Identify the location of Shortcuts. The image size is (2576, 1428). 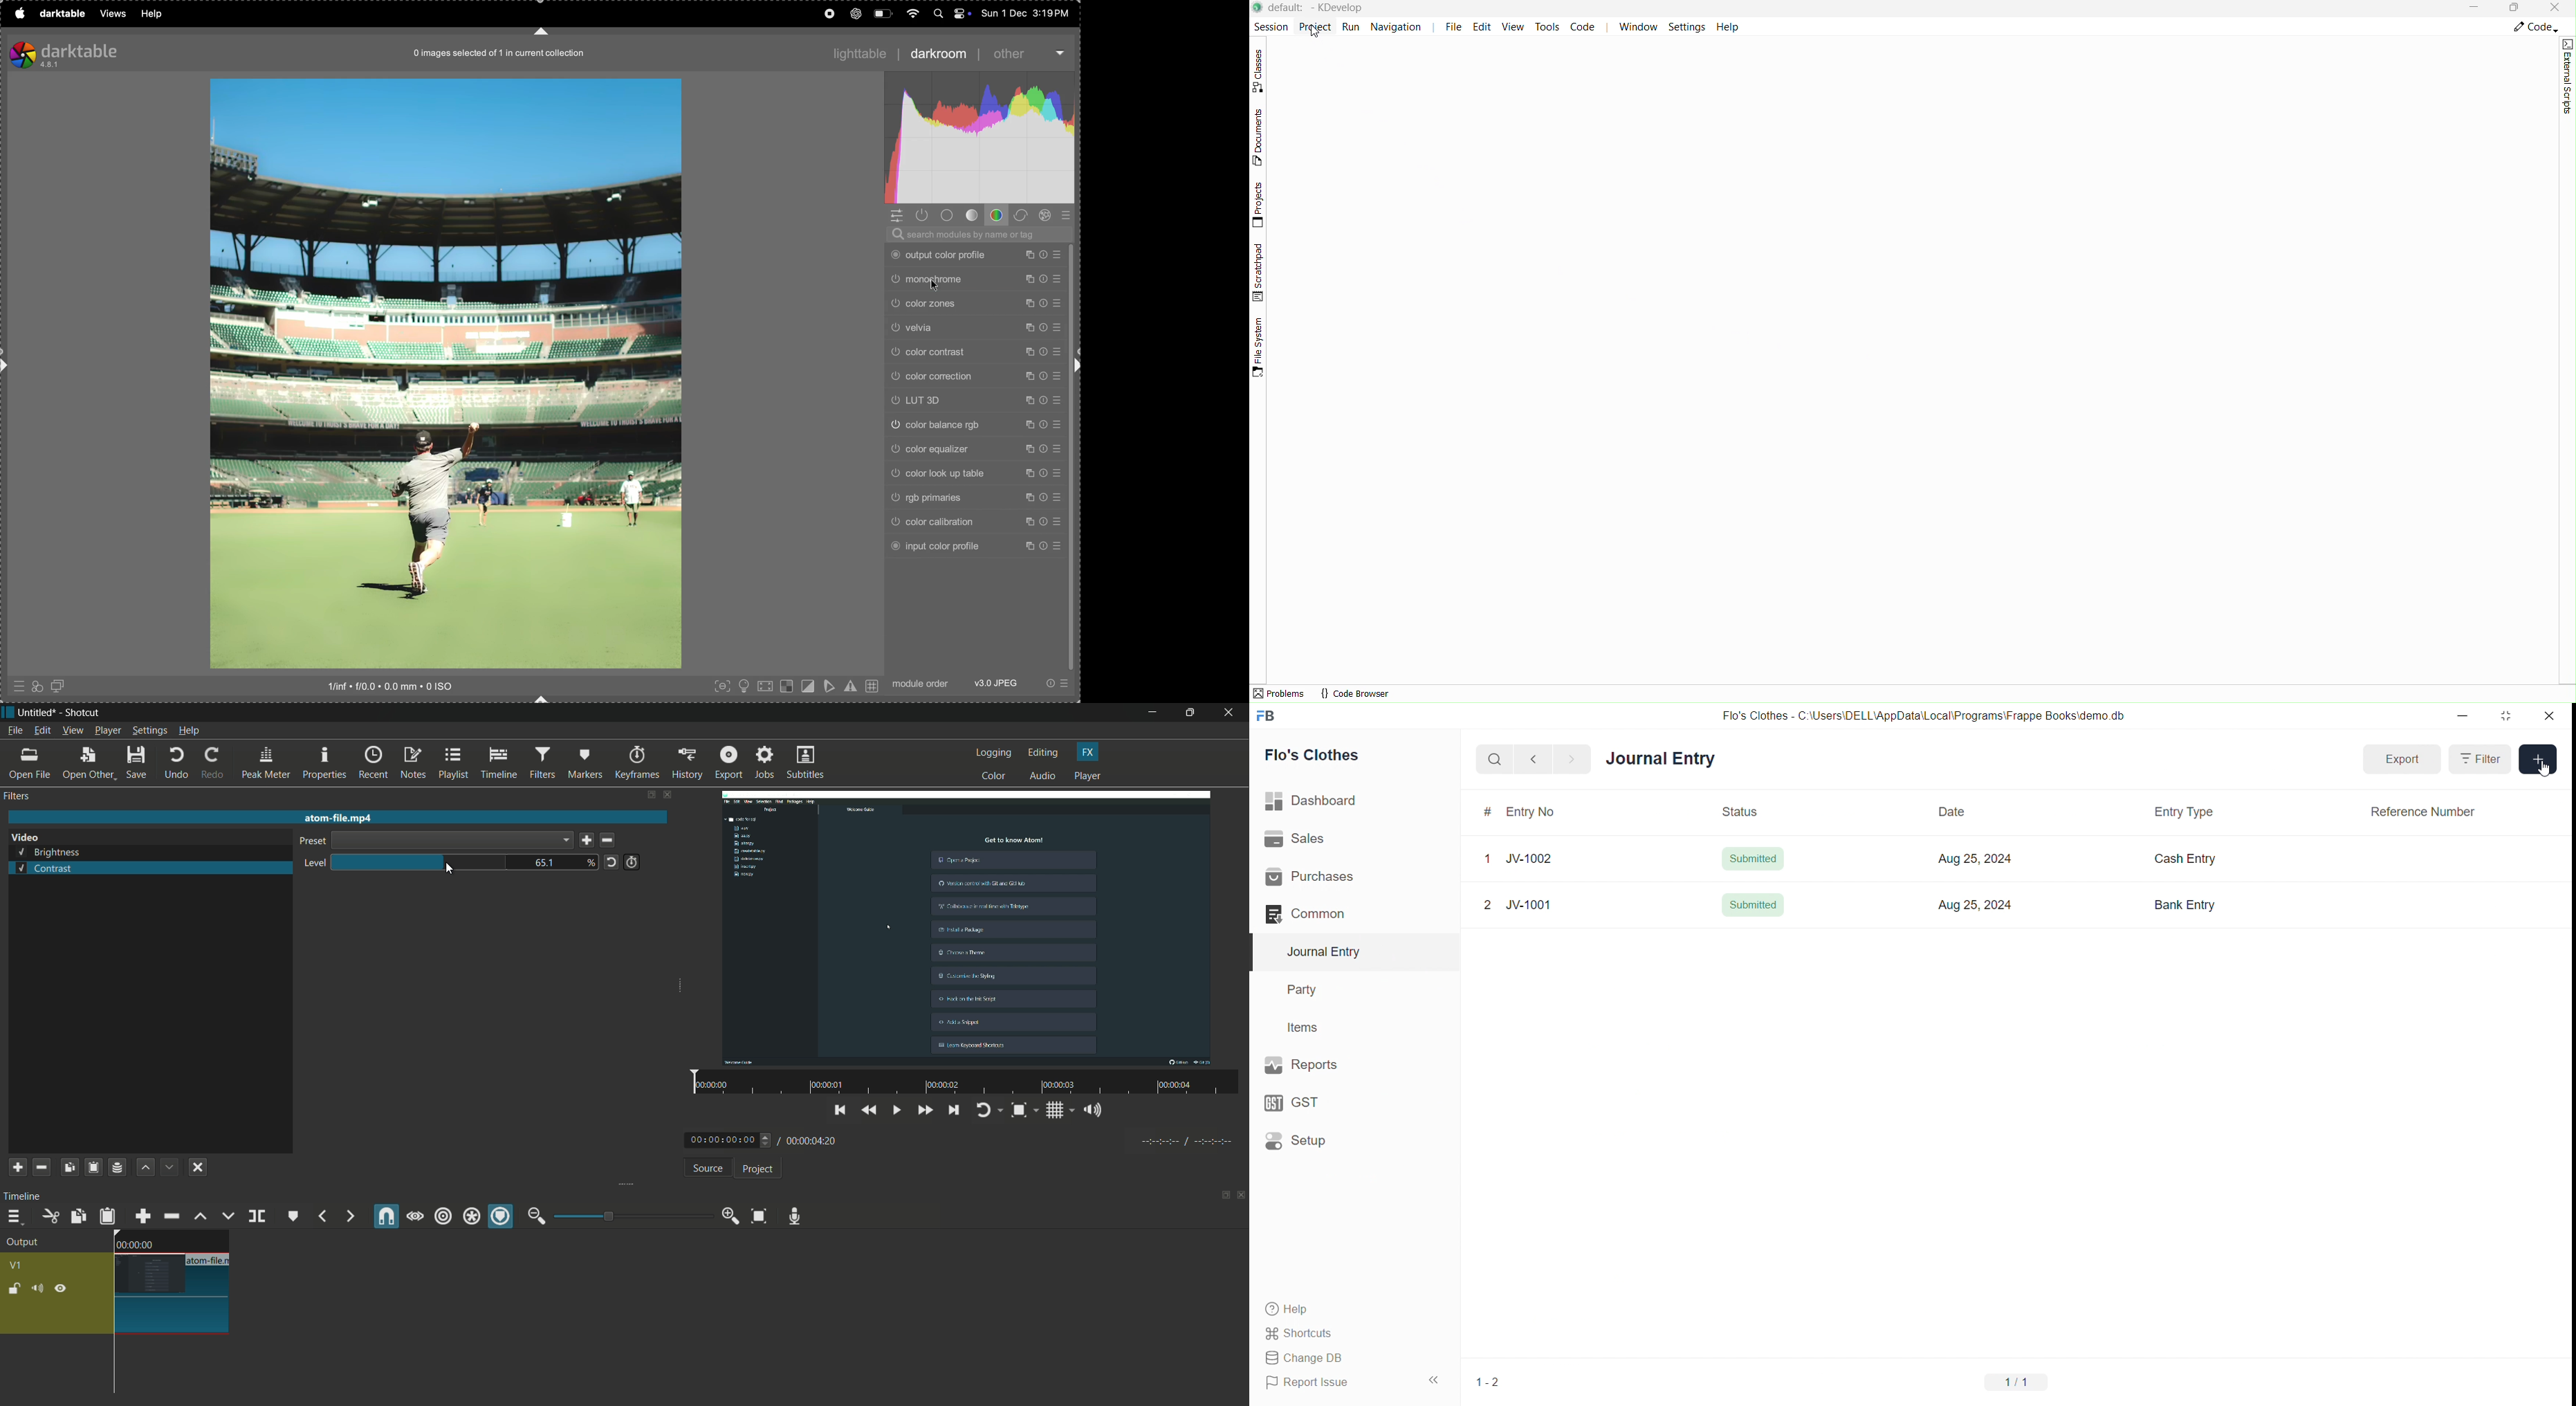
(1350, 1332).